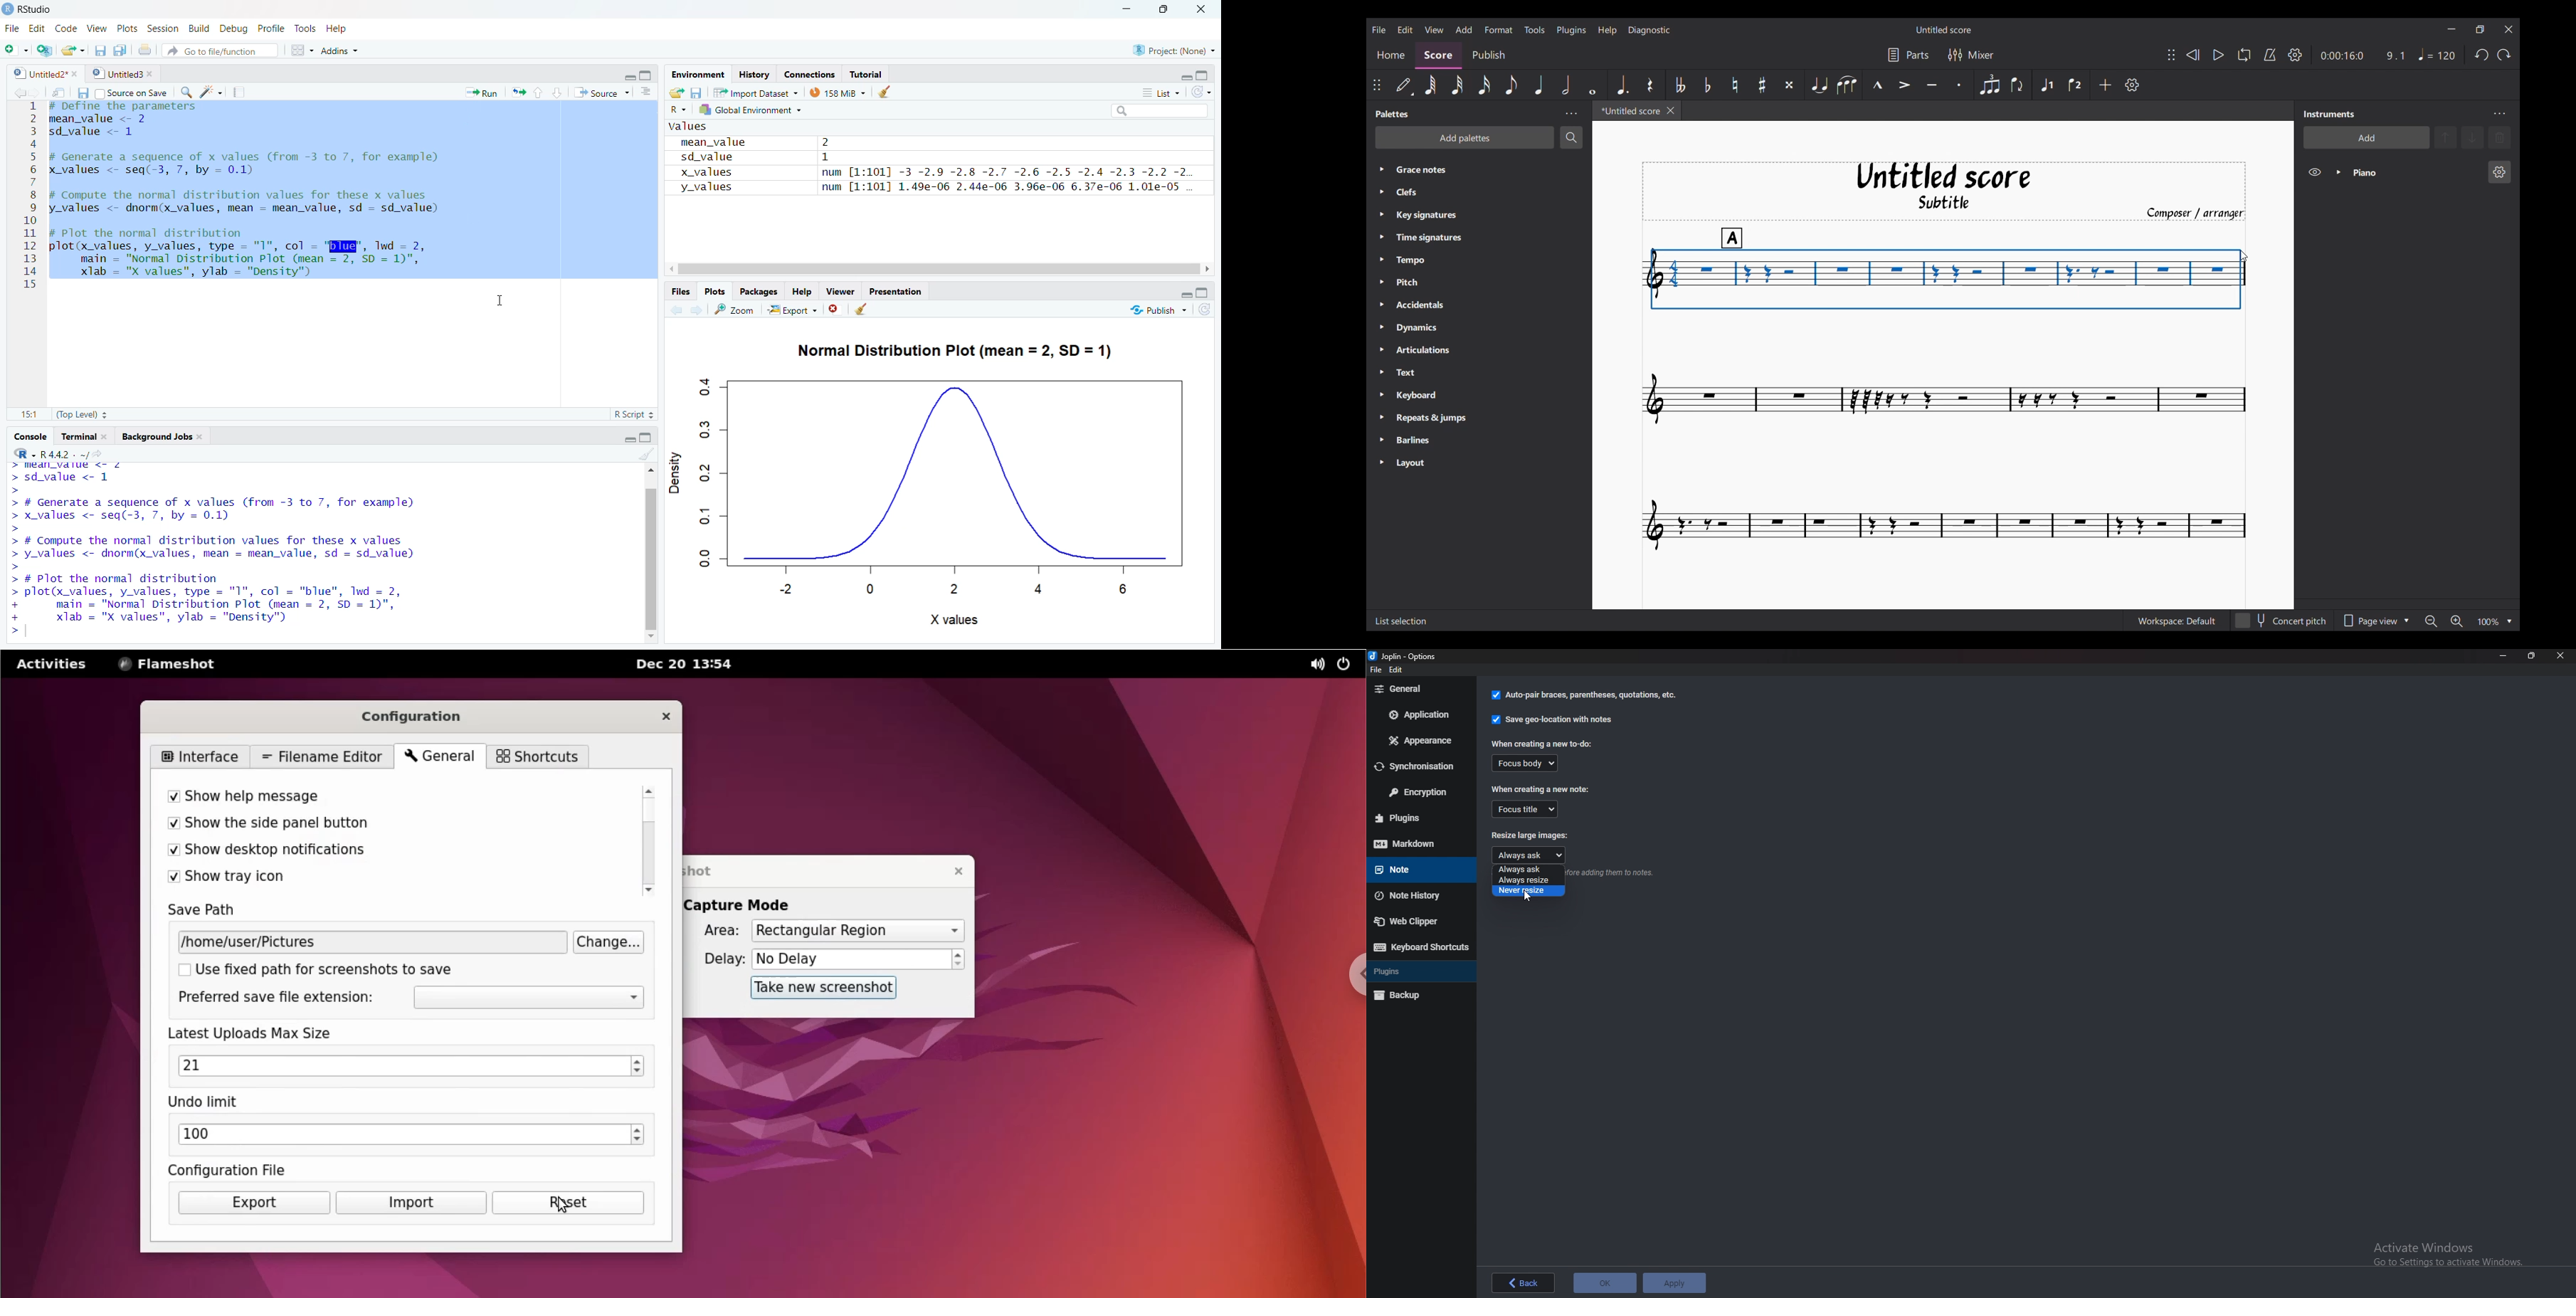 This screenshot has height=1316, width=2576. I want to click on File, so click(11, 28).